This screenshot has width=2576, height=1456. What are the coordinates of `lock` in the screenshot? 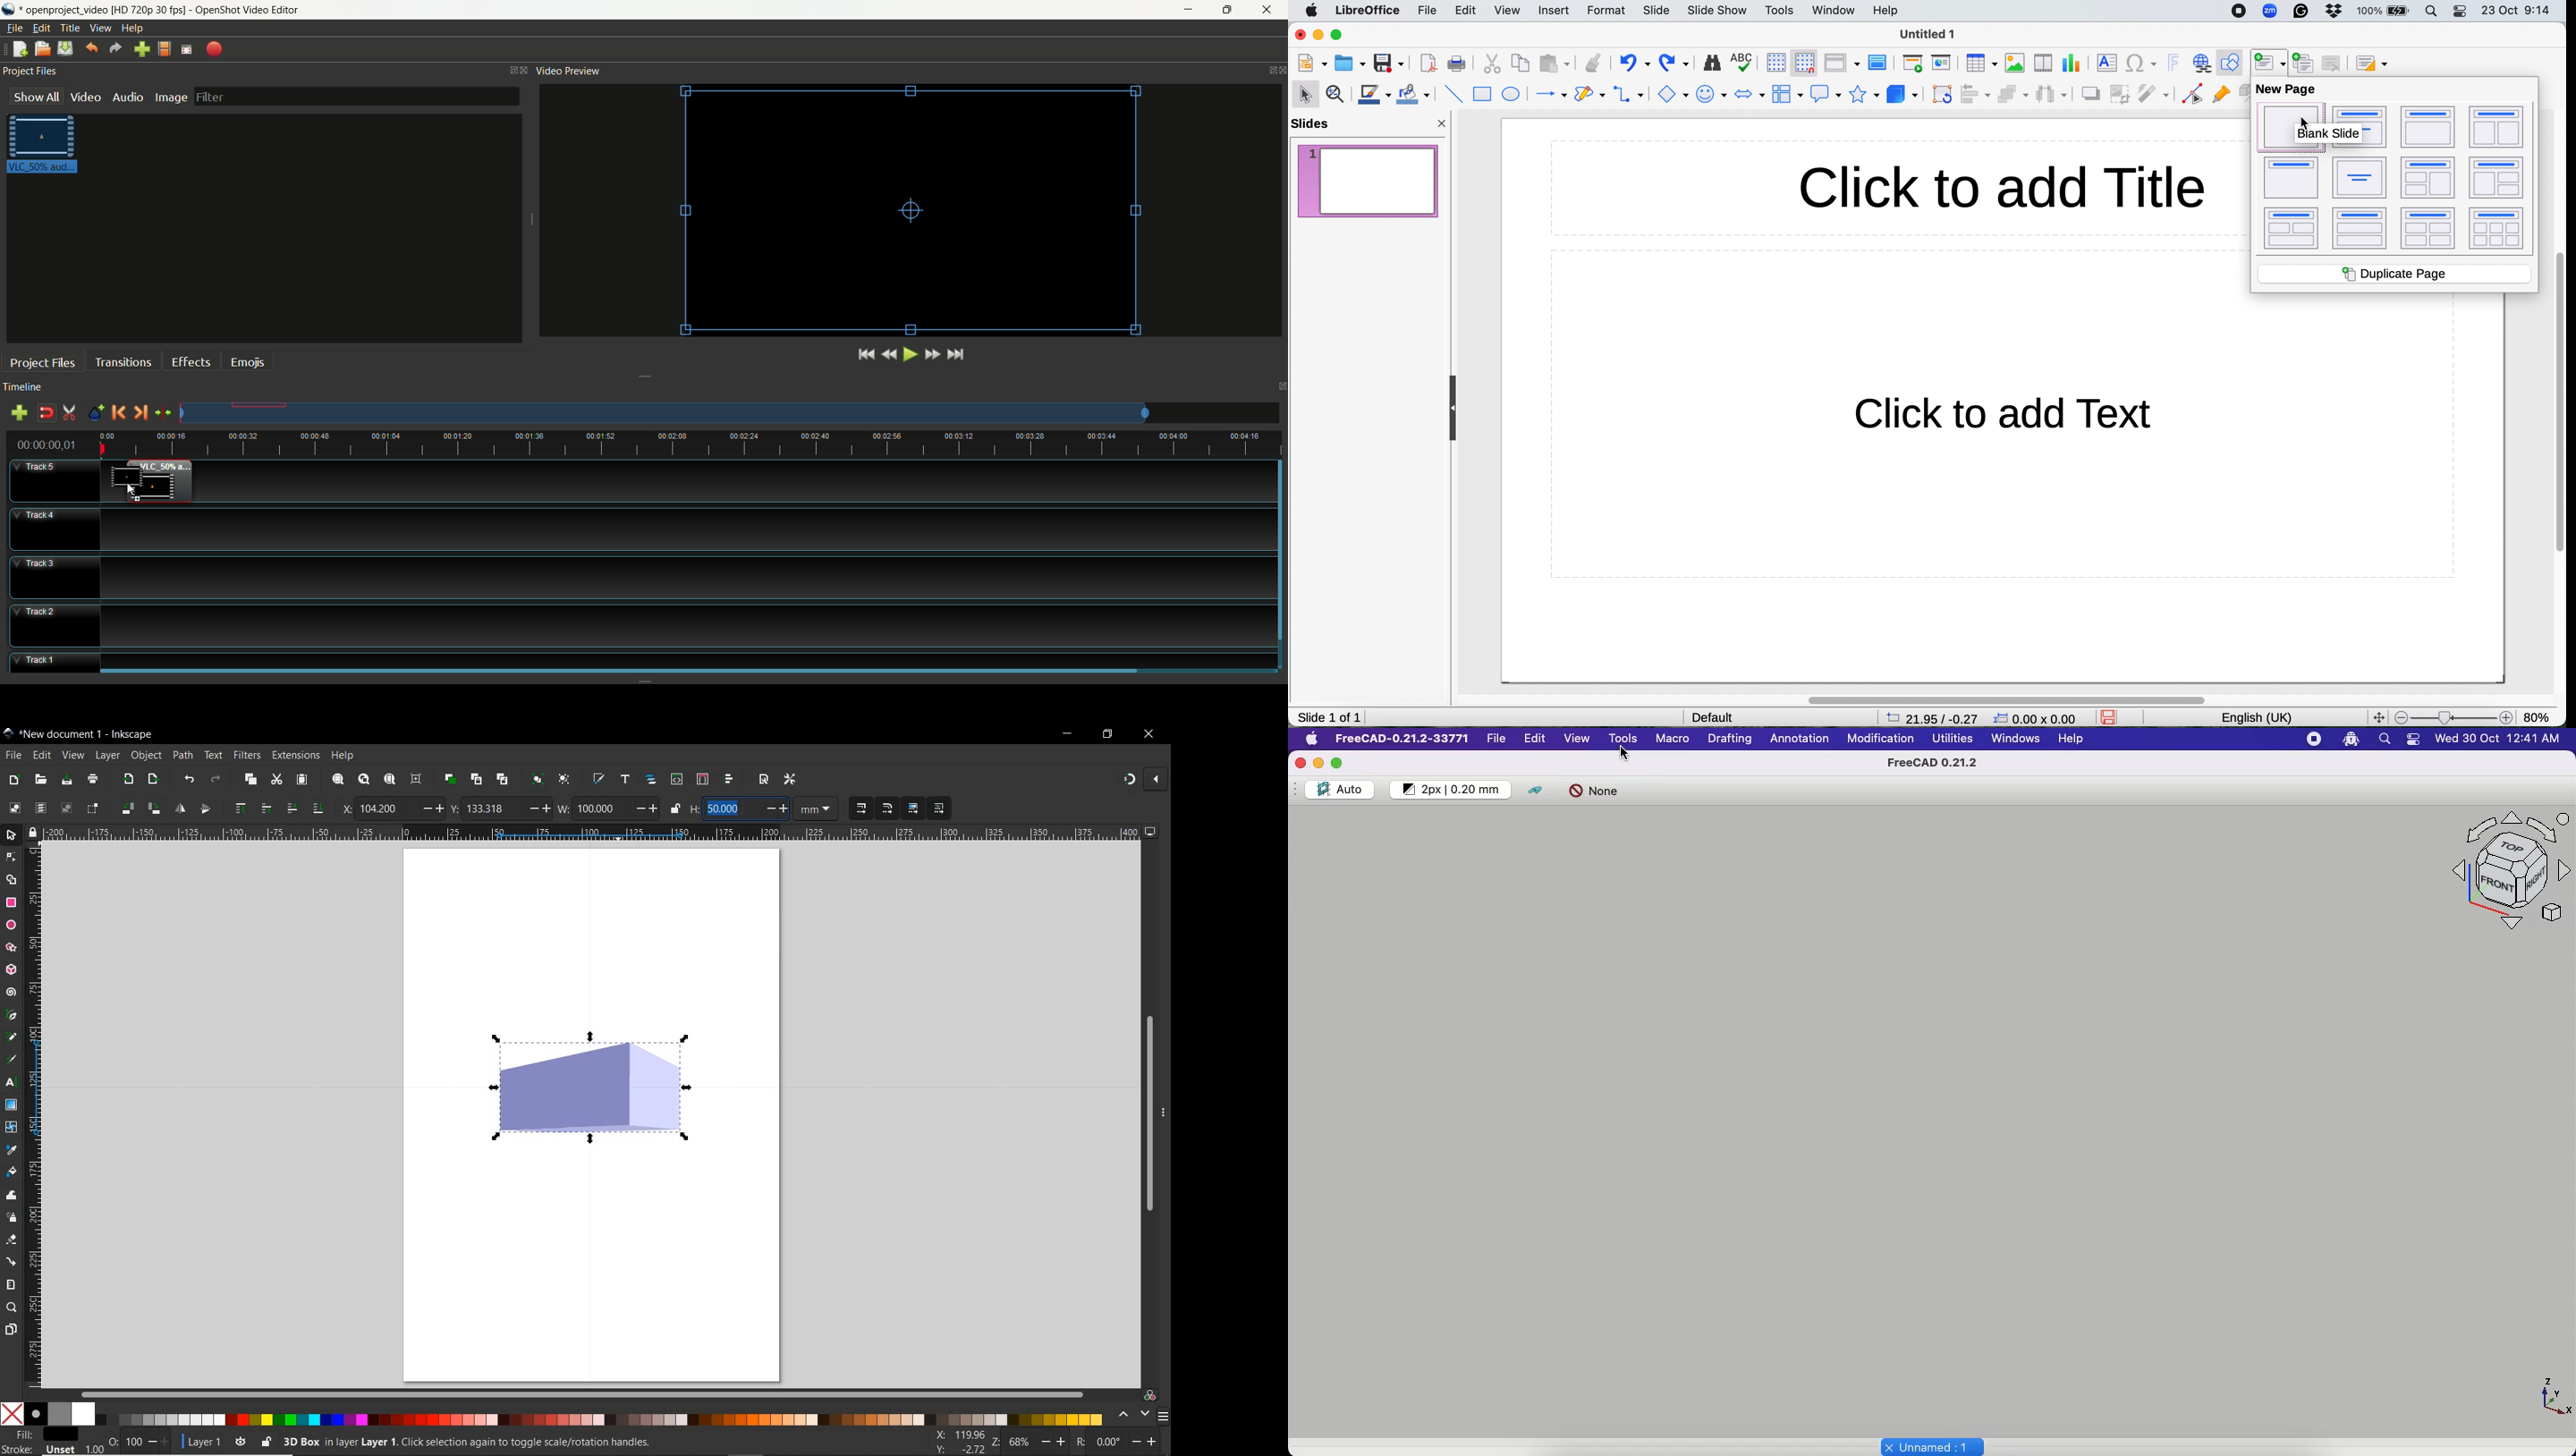 It's located at (32, 832).